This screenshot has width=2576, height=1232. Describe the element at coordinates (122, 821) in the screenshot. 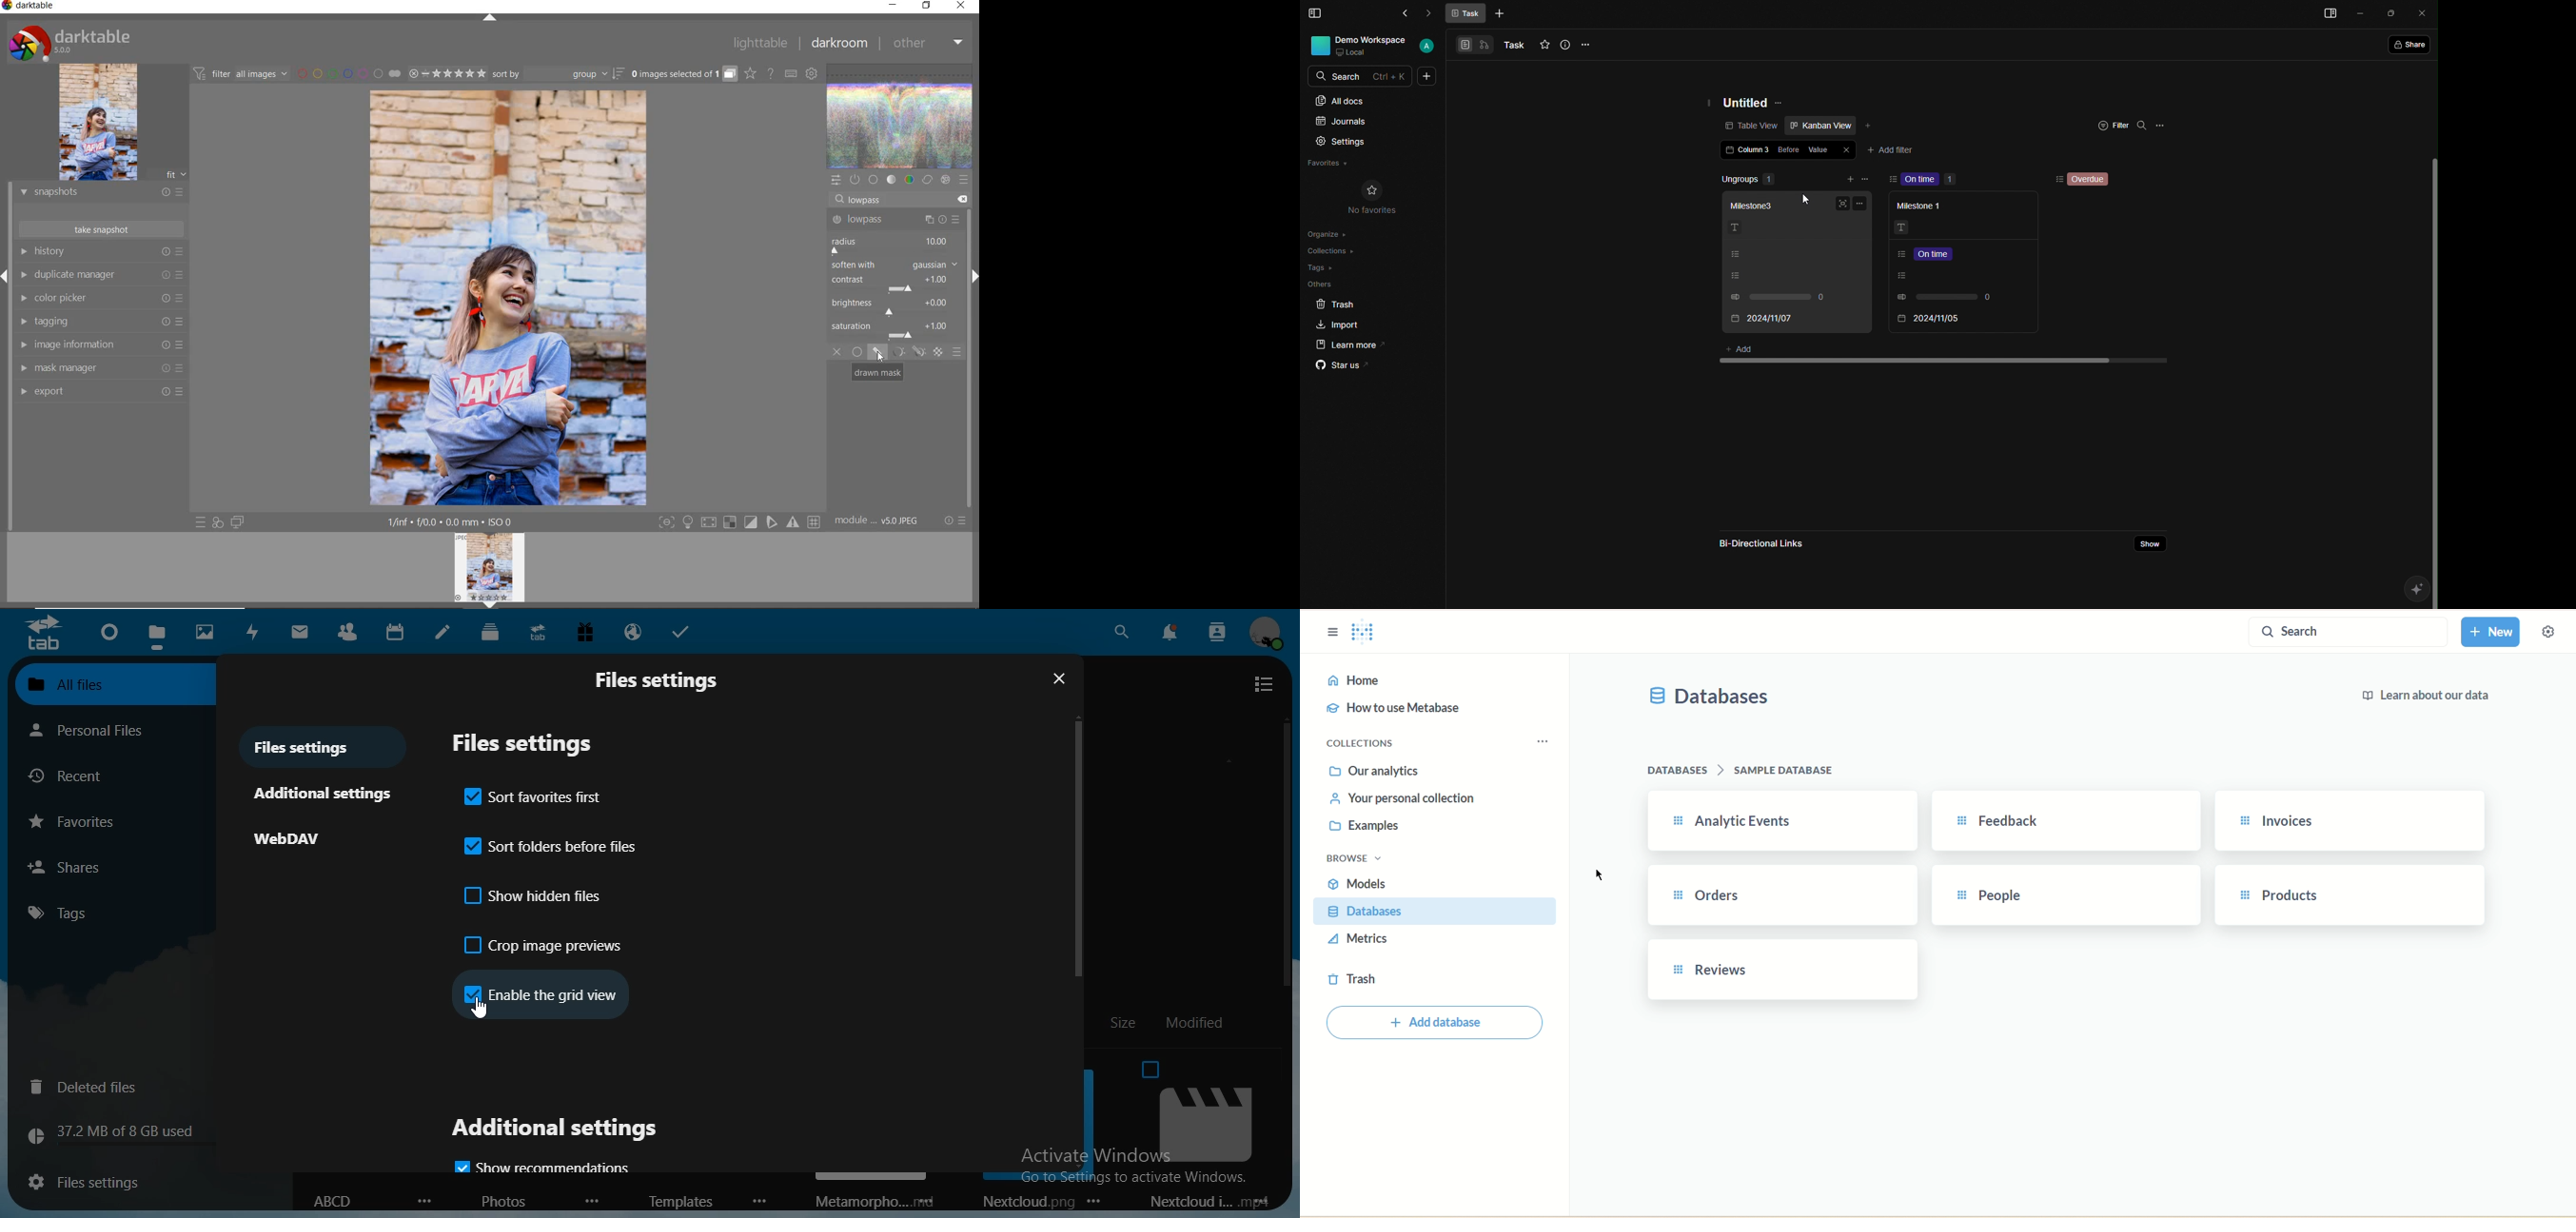

I see `favorites` at that location.